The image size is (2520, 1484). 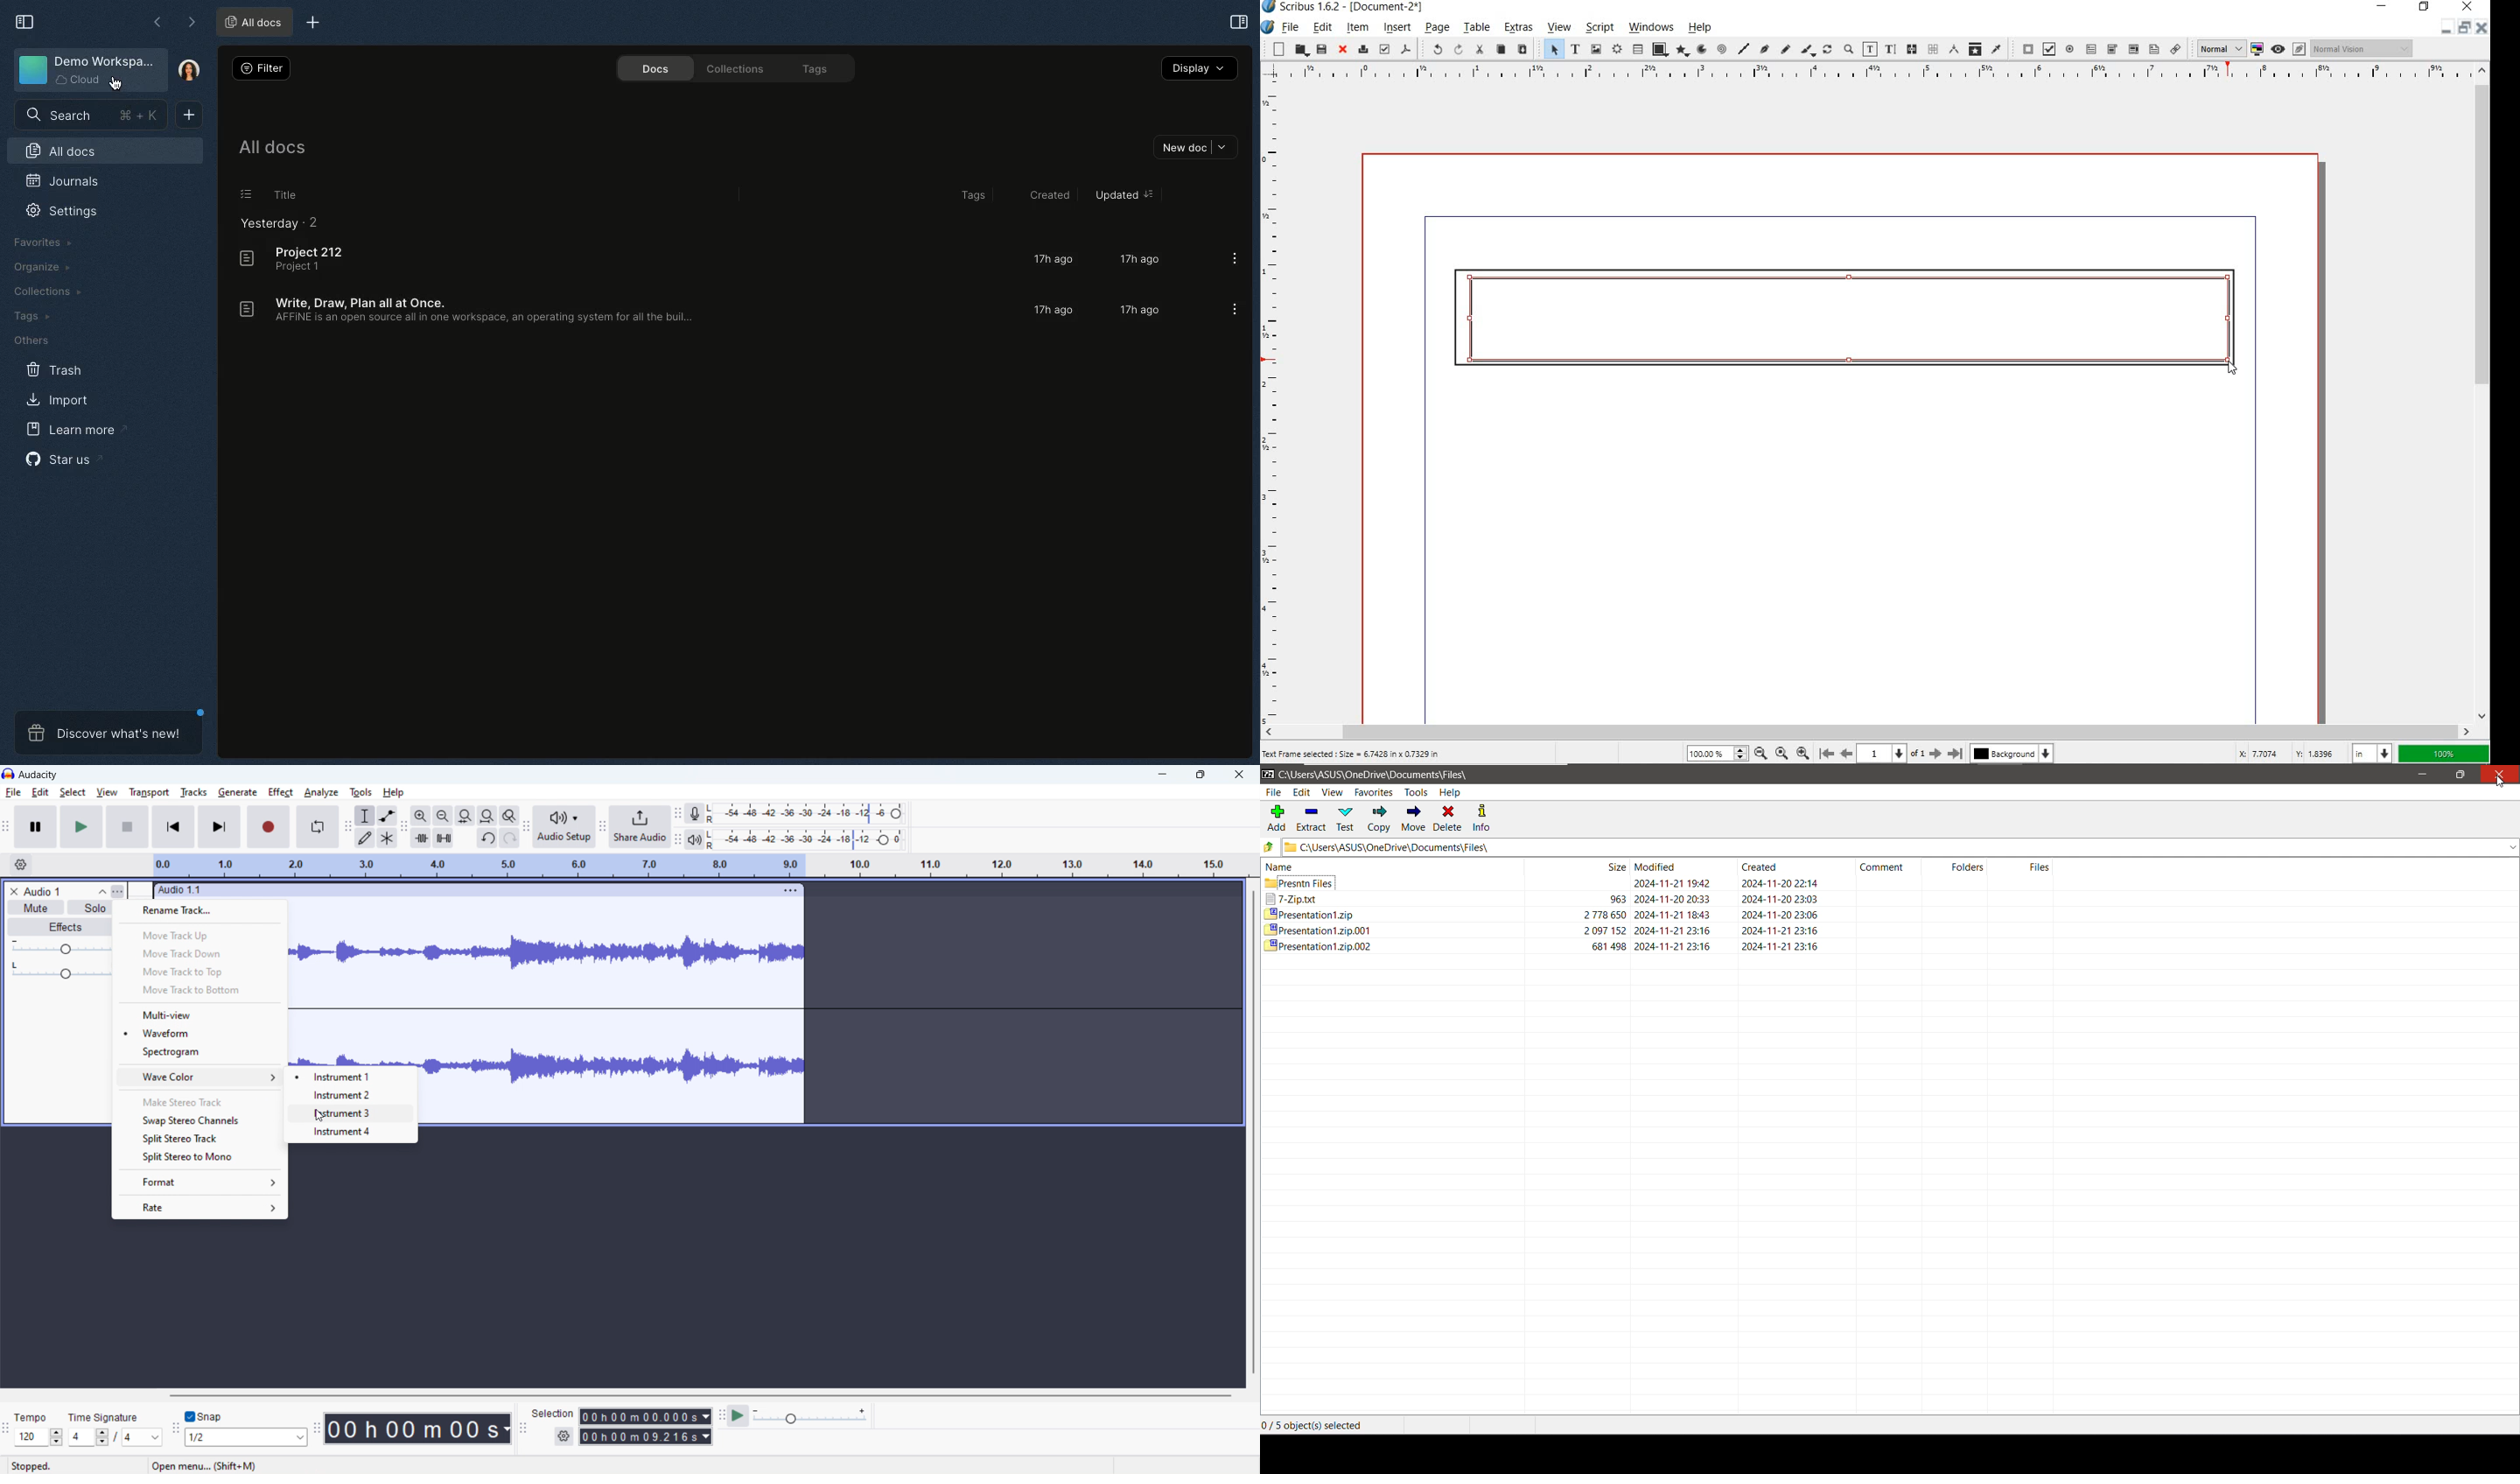 What do you see at coordinates (81, 827) in the screenshot?
I see `play` at bounding box center [81, 827].